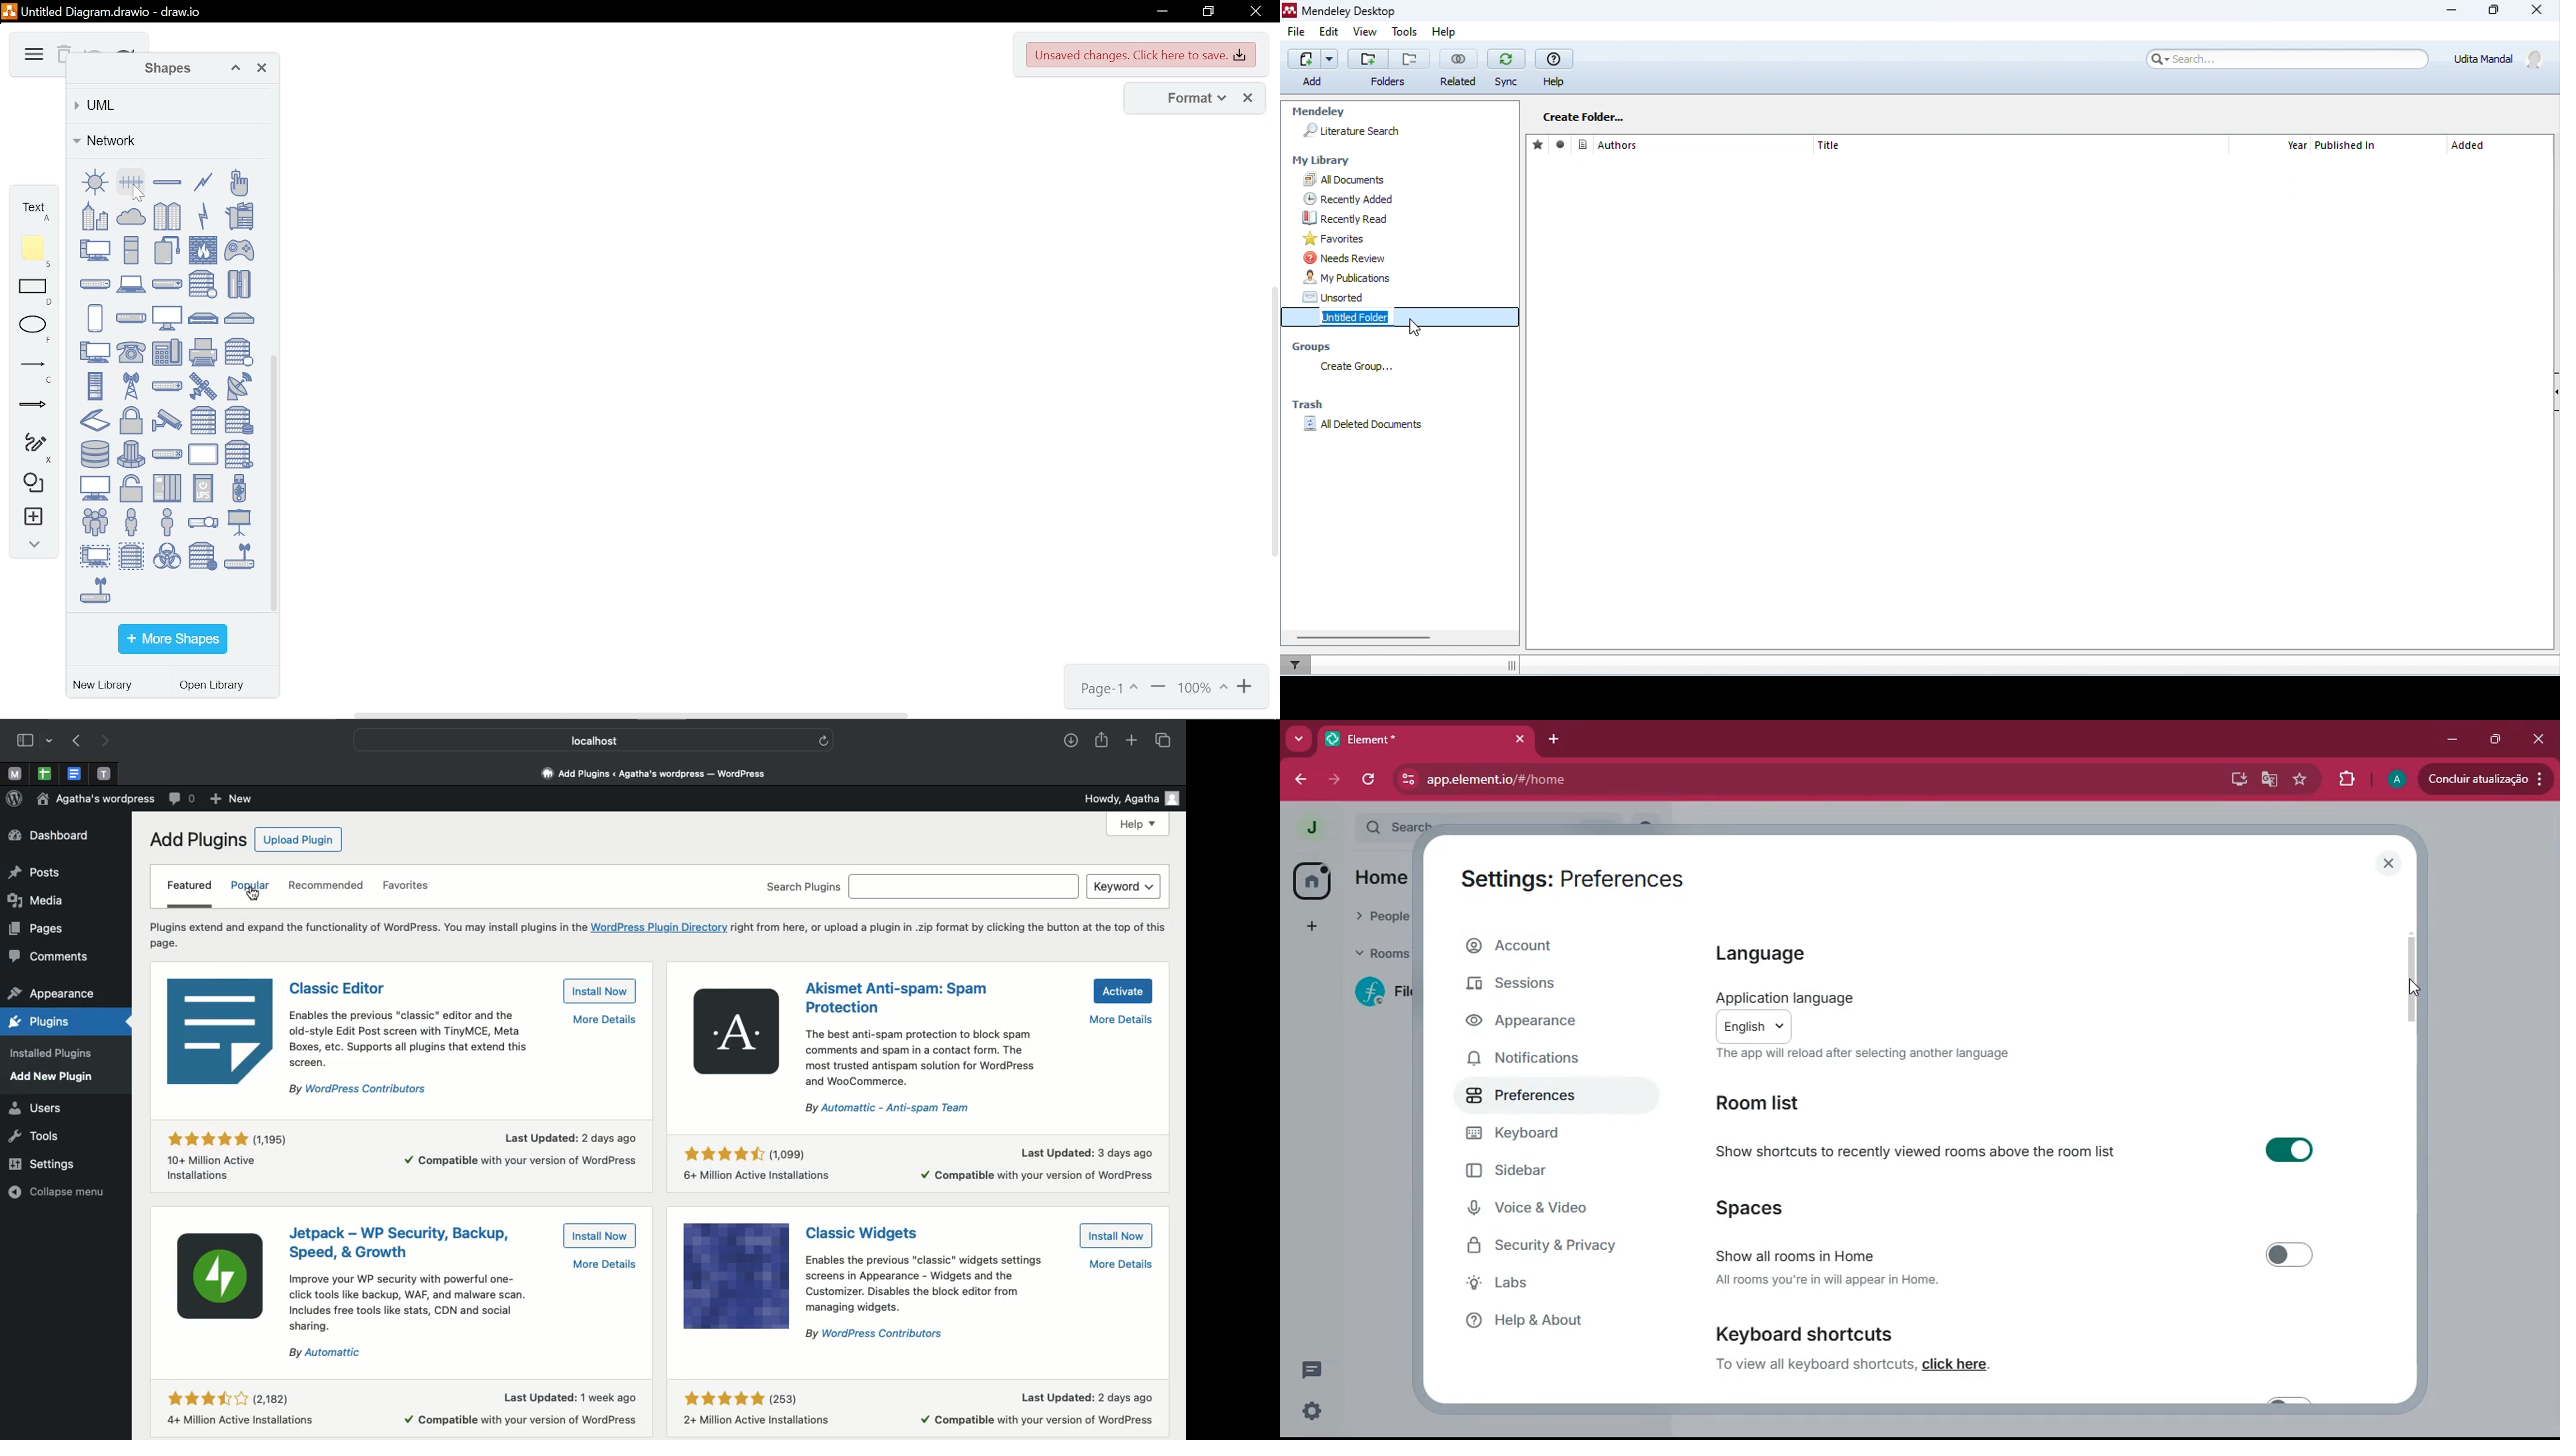 The width and height of the screenshot is (2576, 1456). Describe the element at coordinates (2451, 740) in the screenshot. I see `minimize` at that location.